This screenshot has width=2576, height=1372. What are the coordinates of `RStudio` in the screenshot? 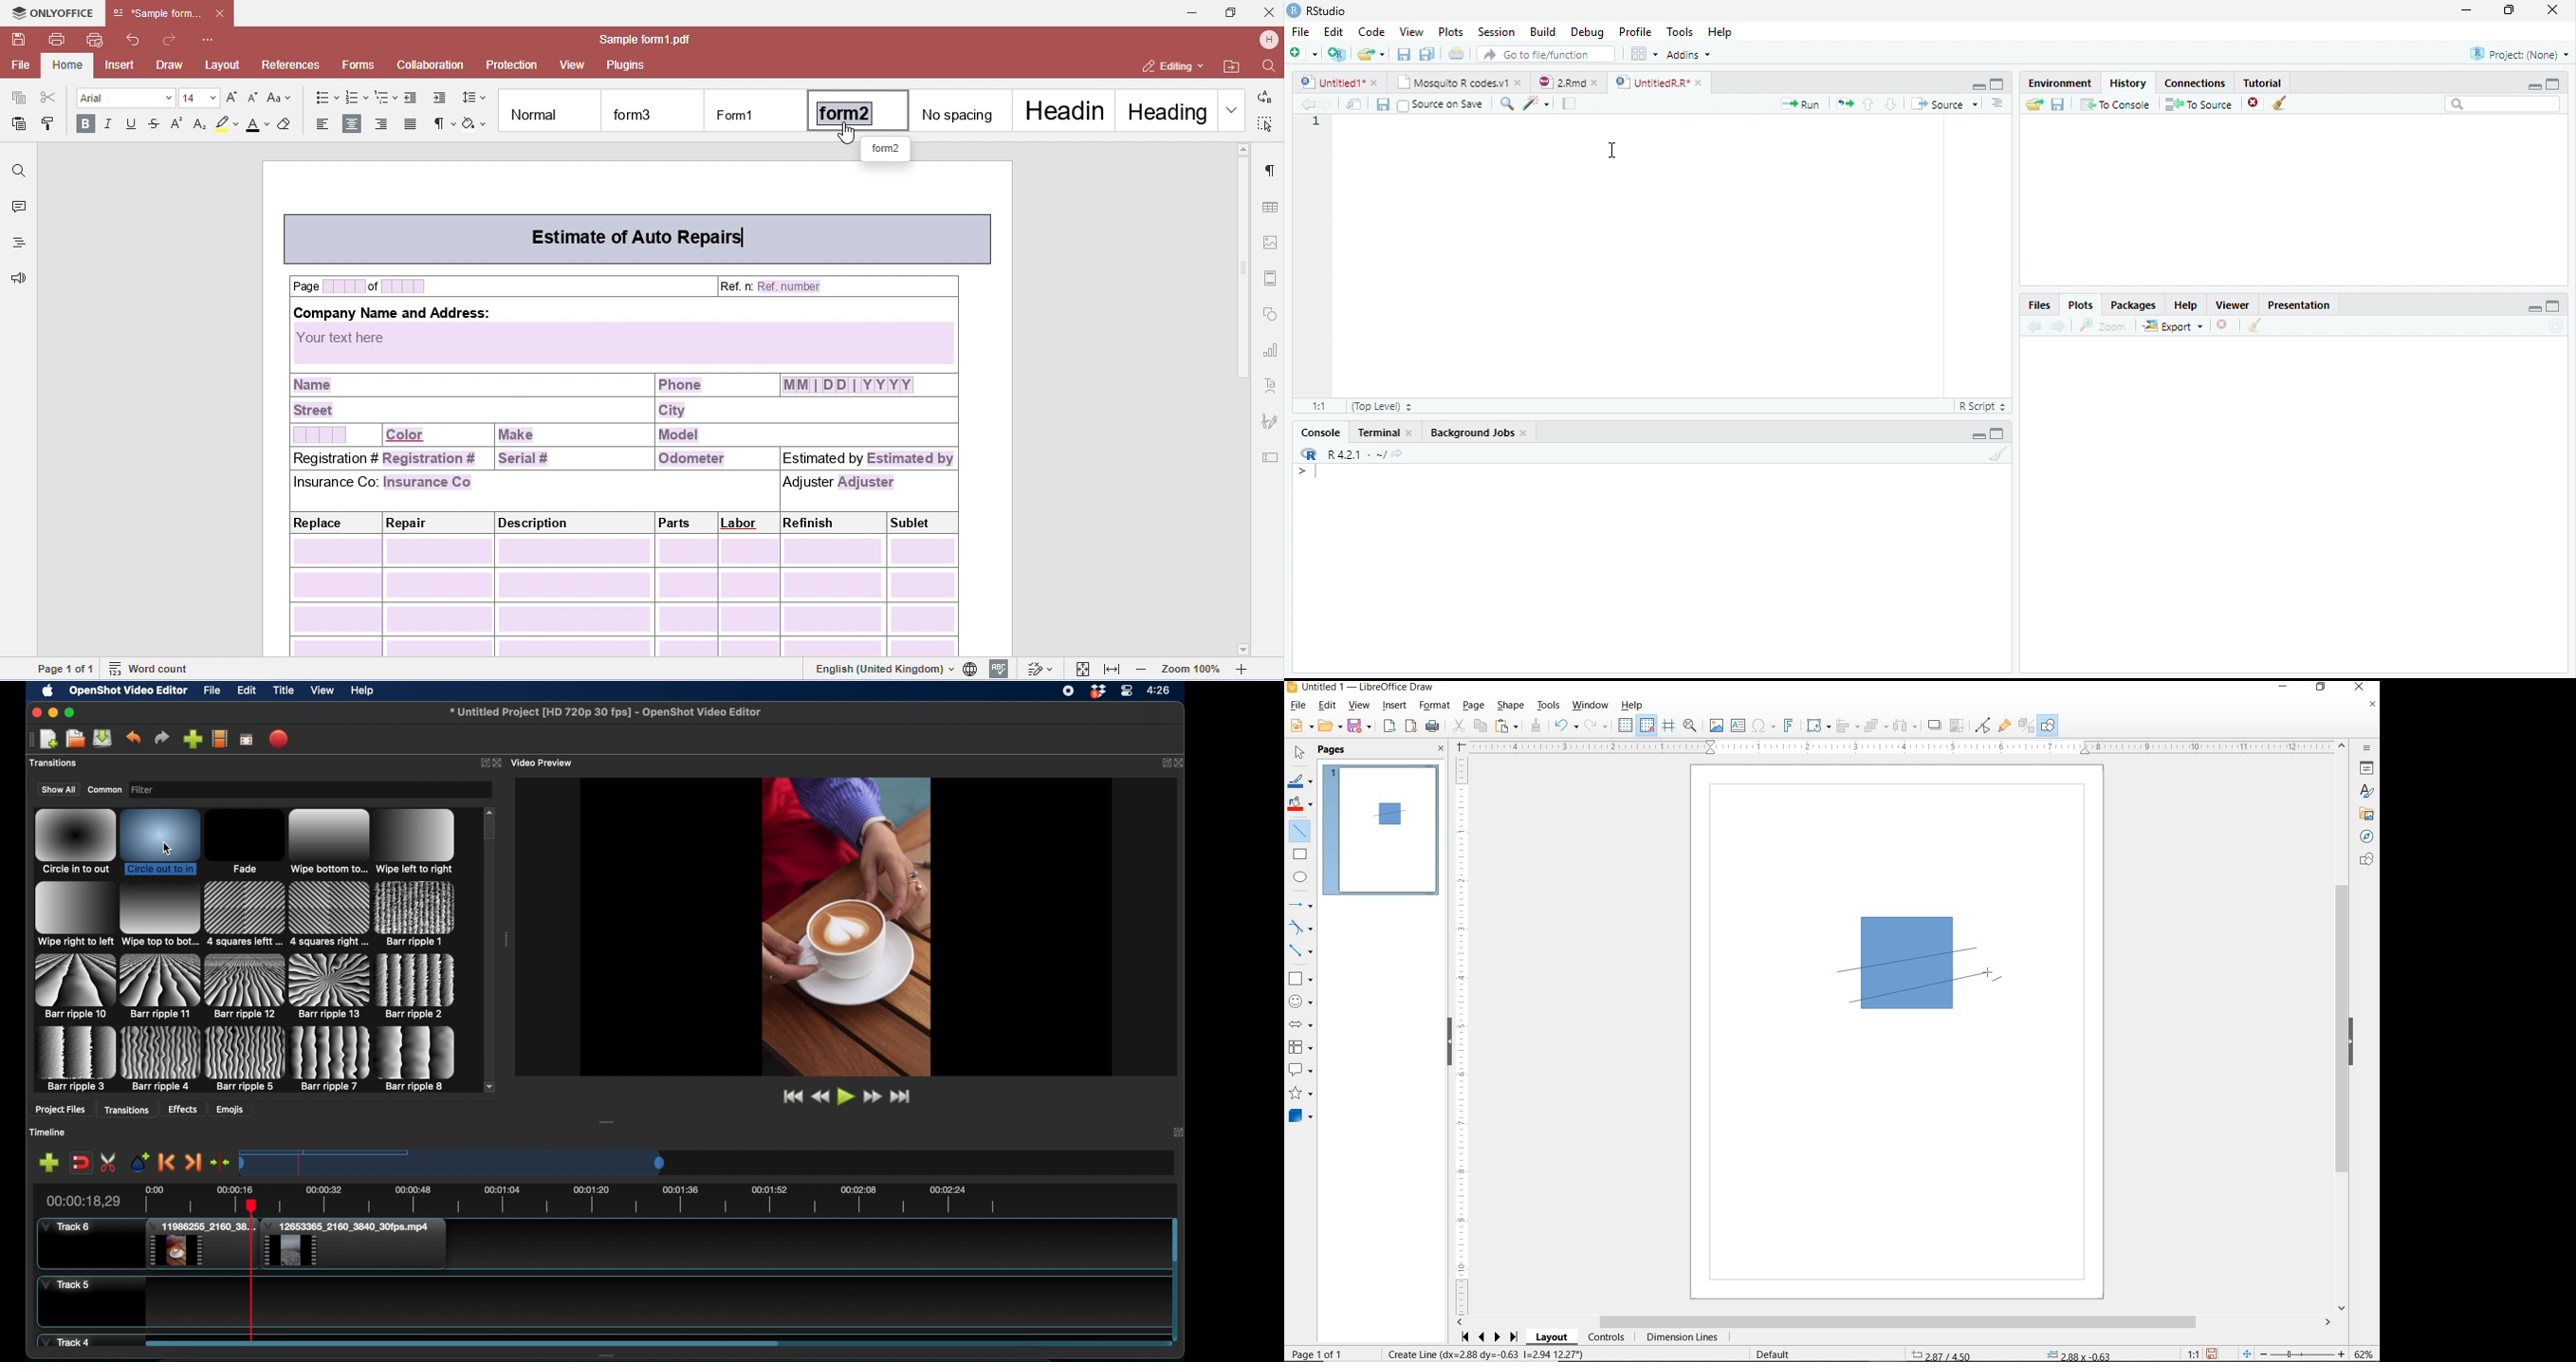 It's located at (1321, 11).